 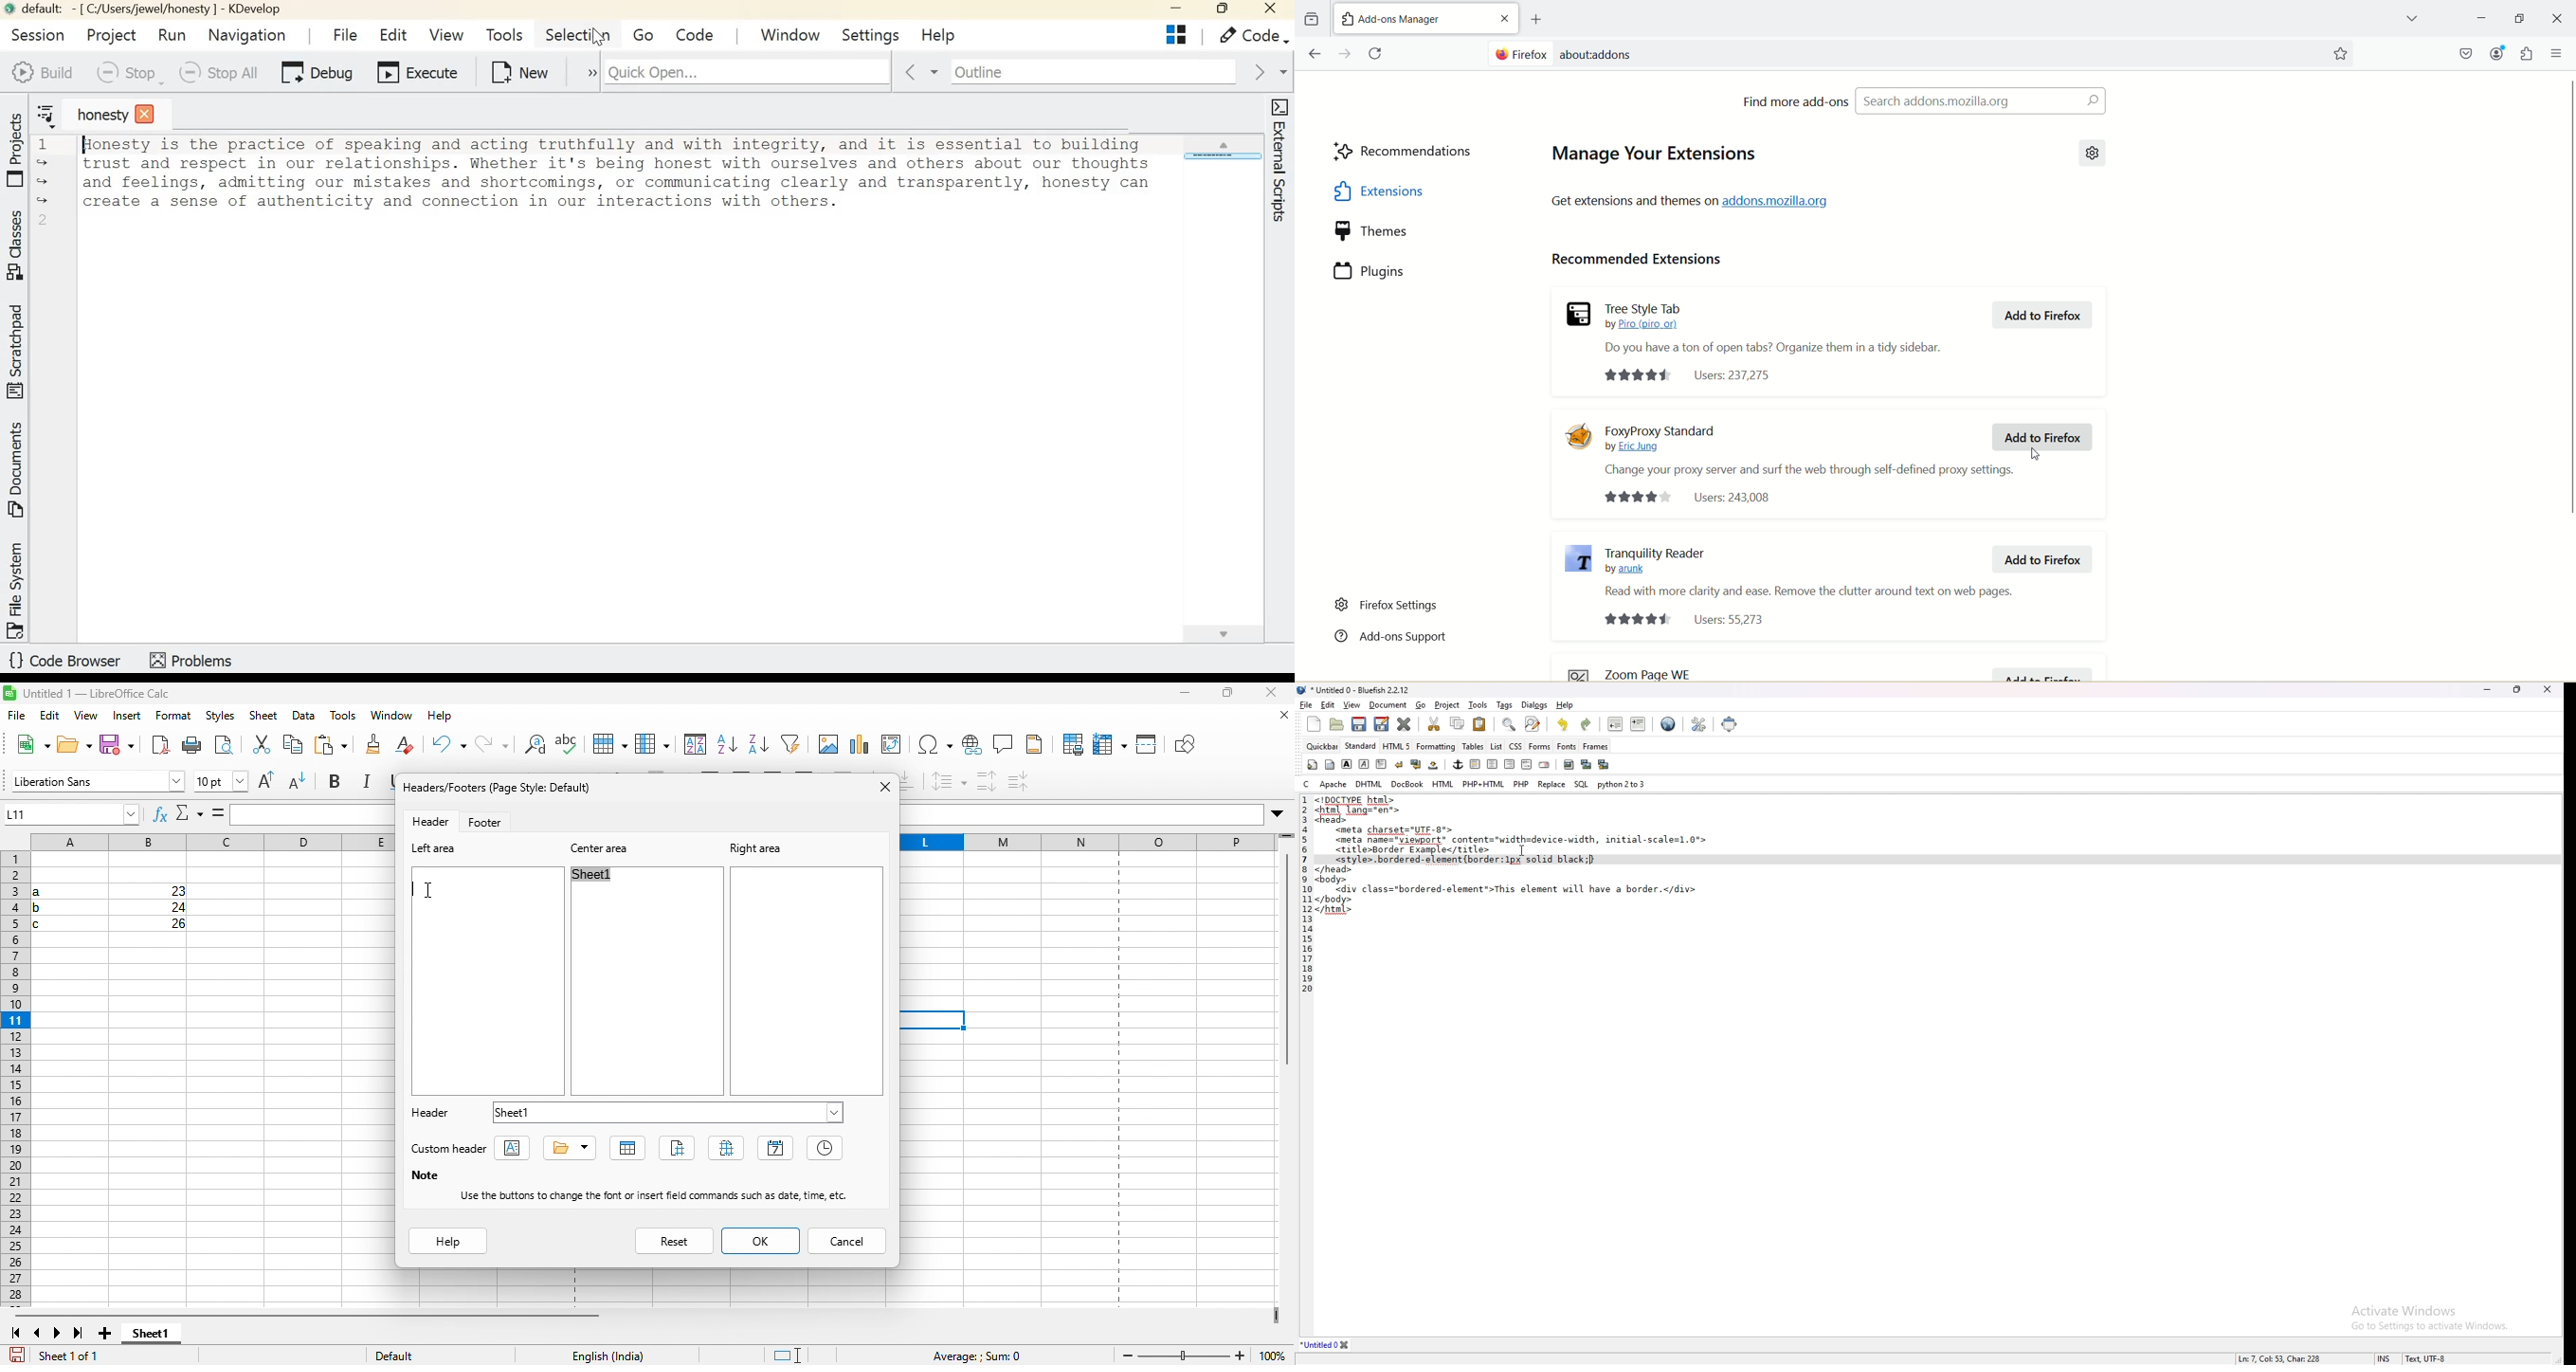 What do you see at coordinates (1328, 706) in the screenshot?
I see `edit` at bounding box center [1328, 706].